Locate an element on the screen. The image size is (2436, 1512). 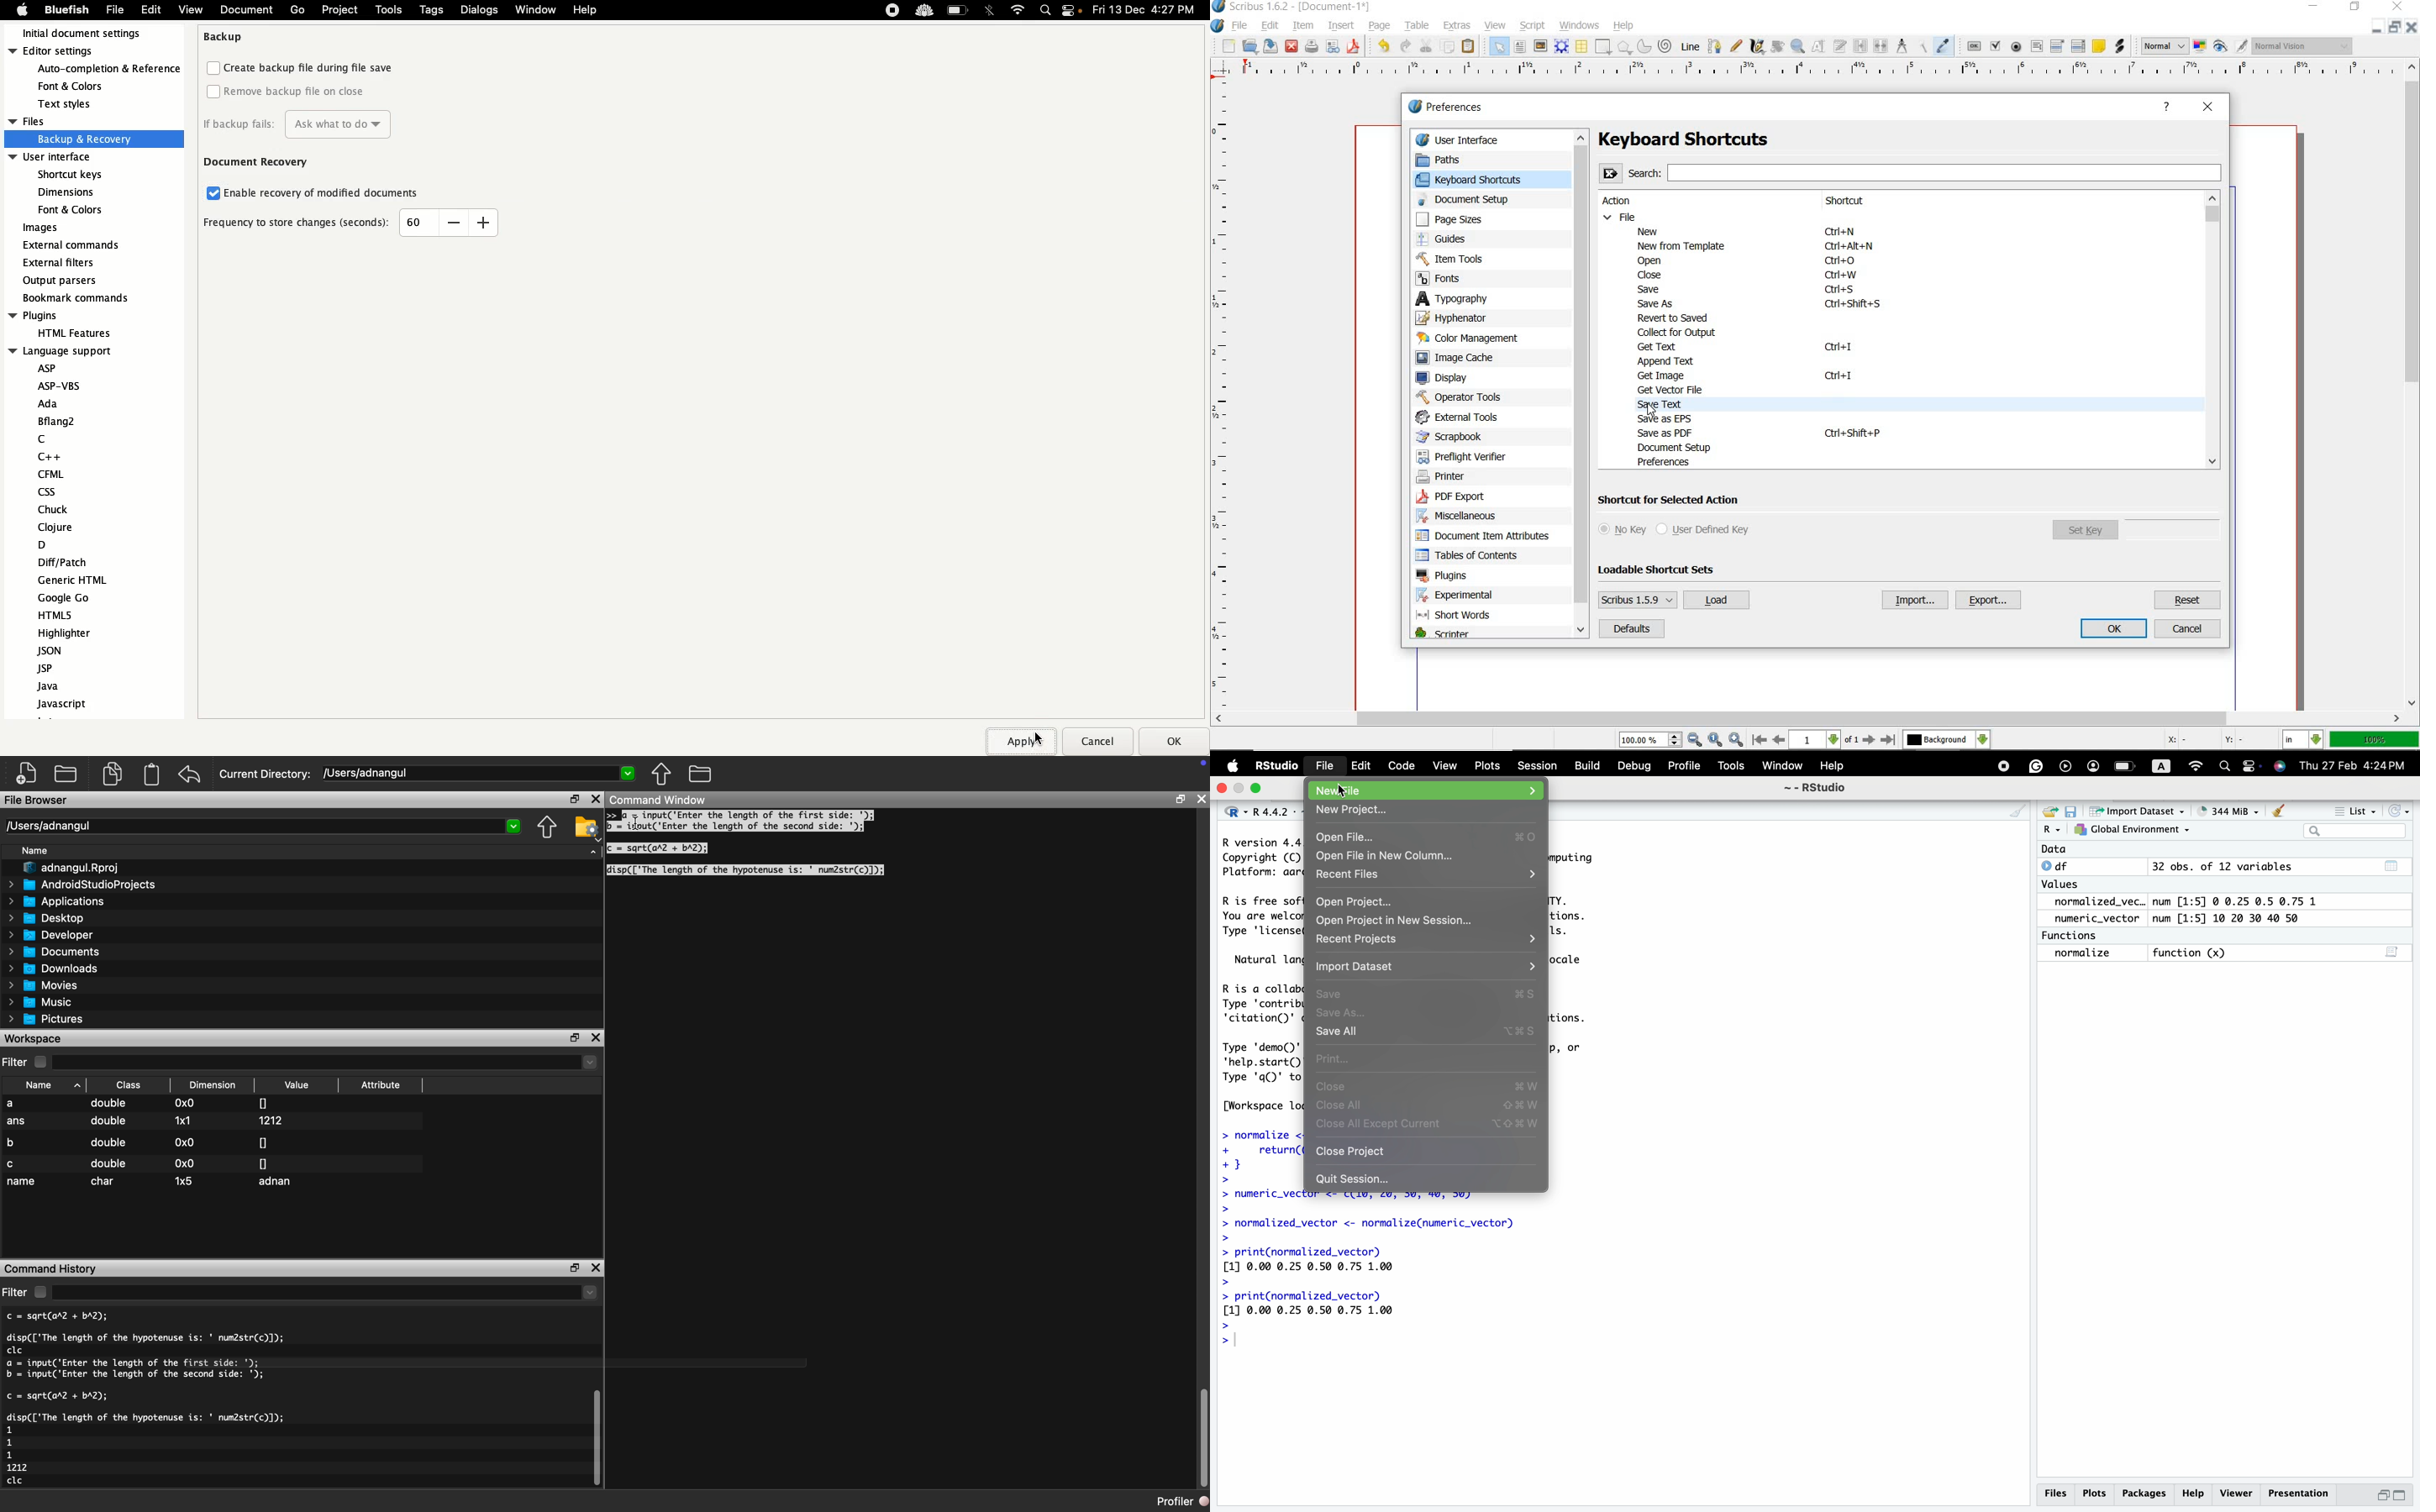
search bar is located at coordinates (2353, 830).